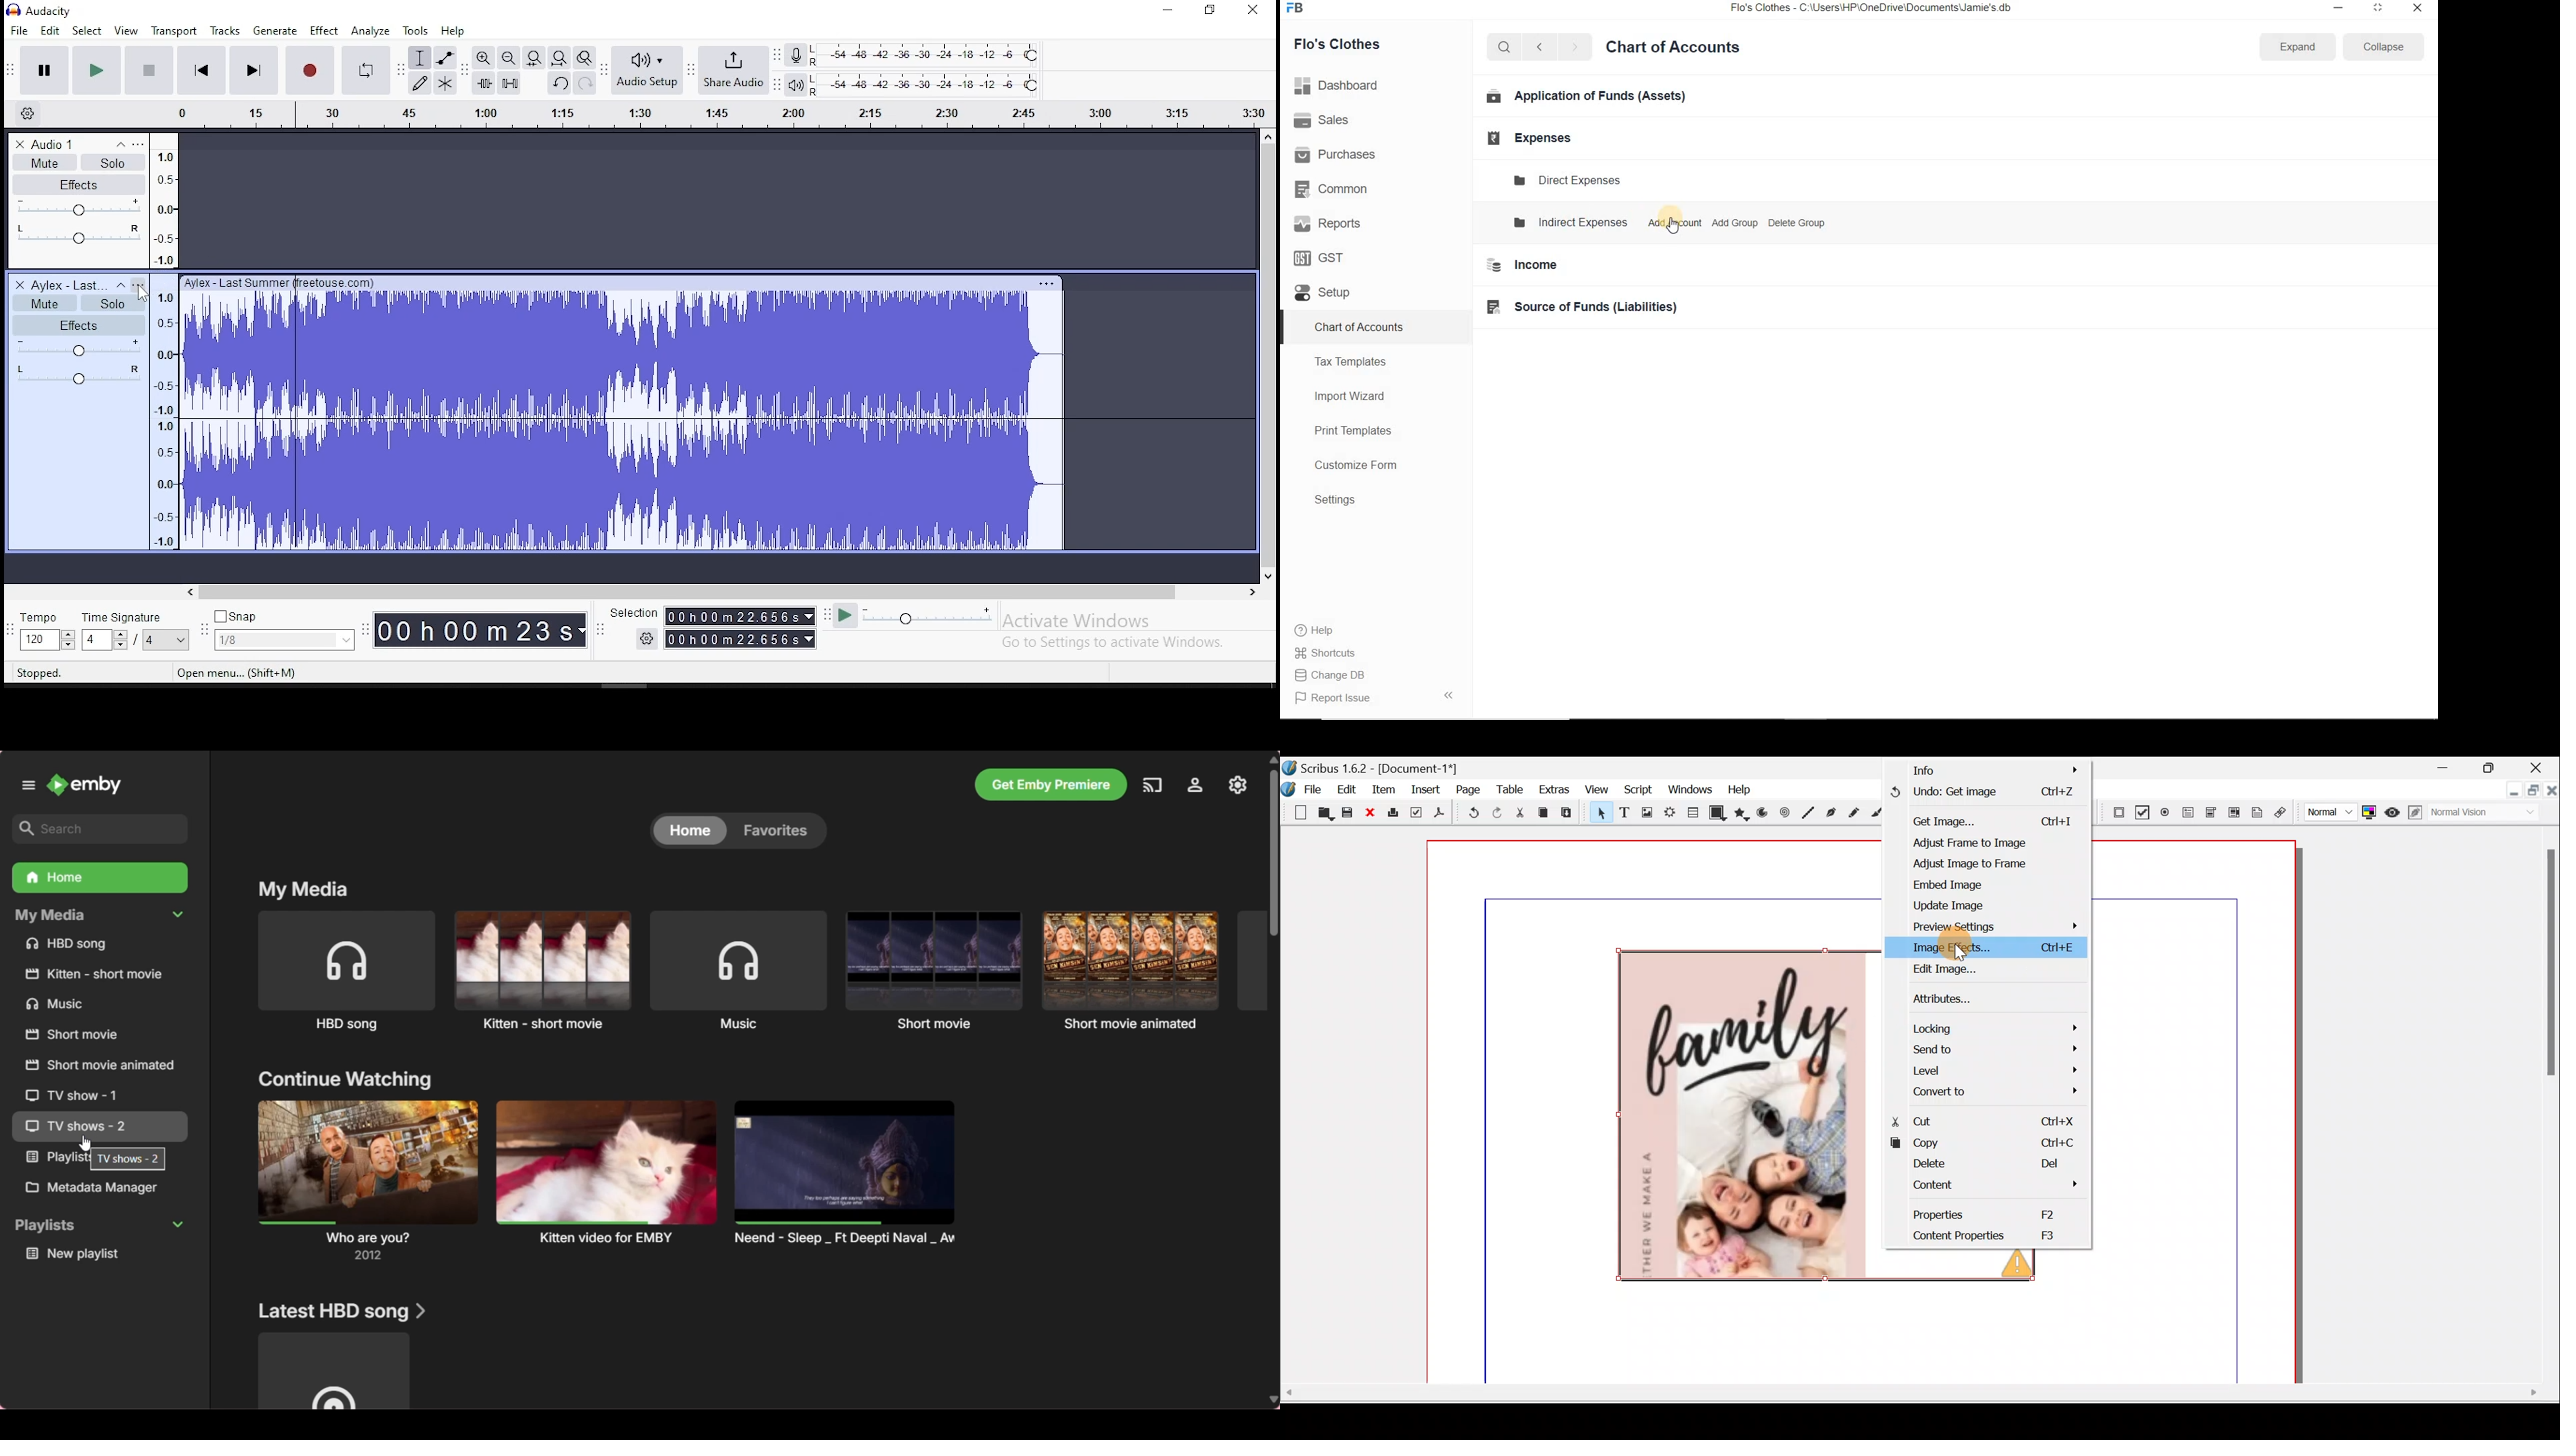 This screenshot has width=2576, height=1456. What do you see at coordinates (1877, 815) in the screenshot?
I see `Calligraphic line` at bounding box center [1877, 815].